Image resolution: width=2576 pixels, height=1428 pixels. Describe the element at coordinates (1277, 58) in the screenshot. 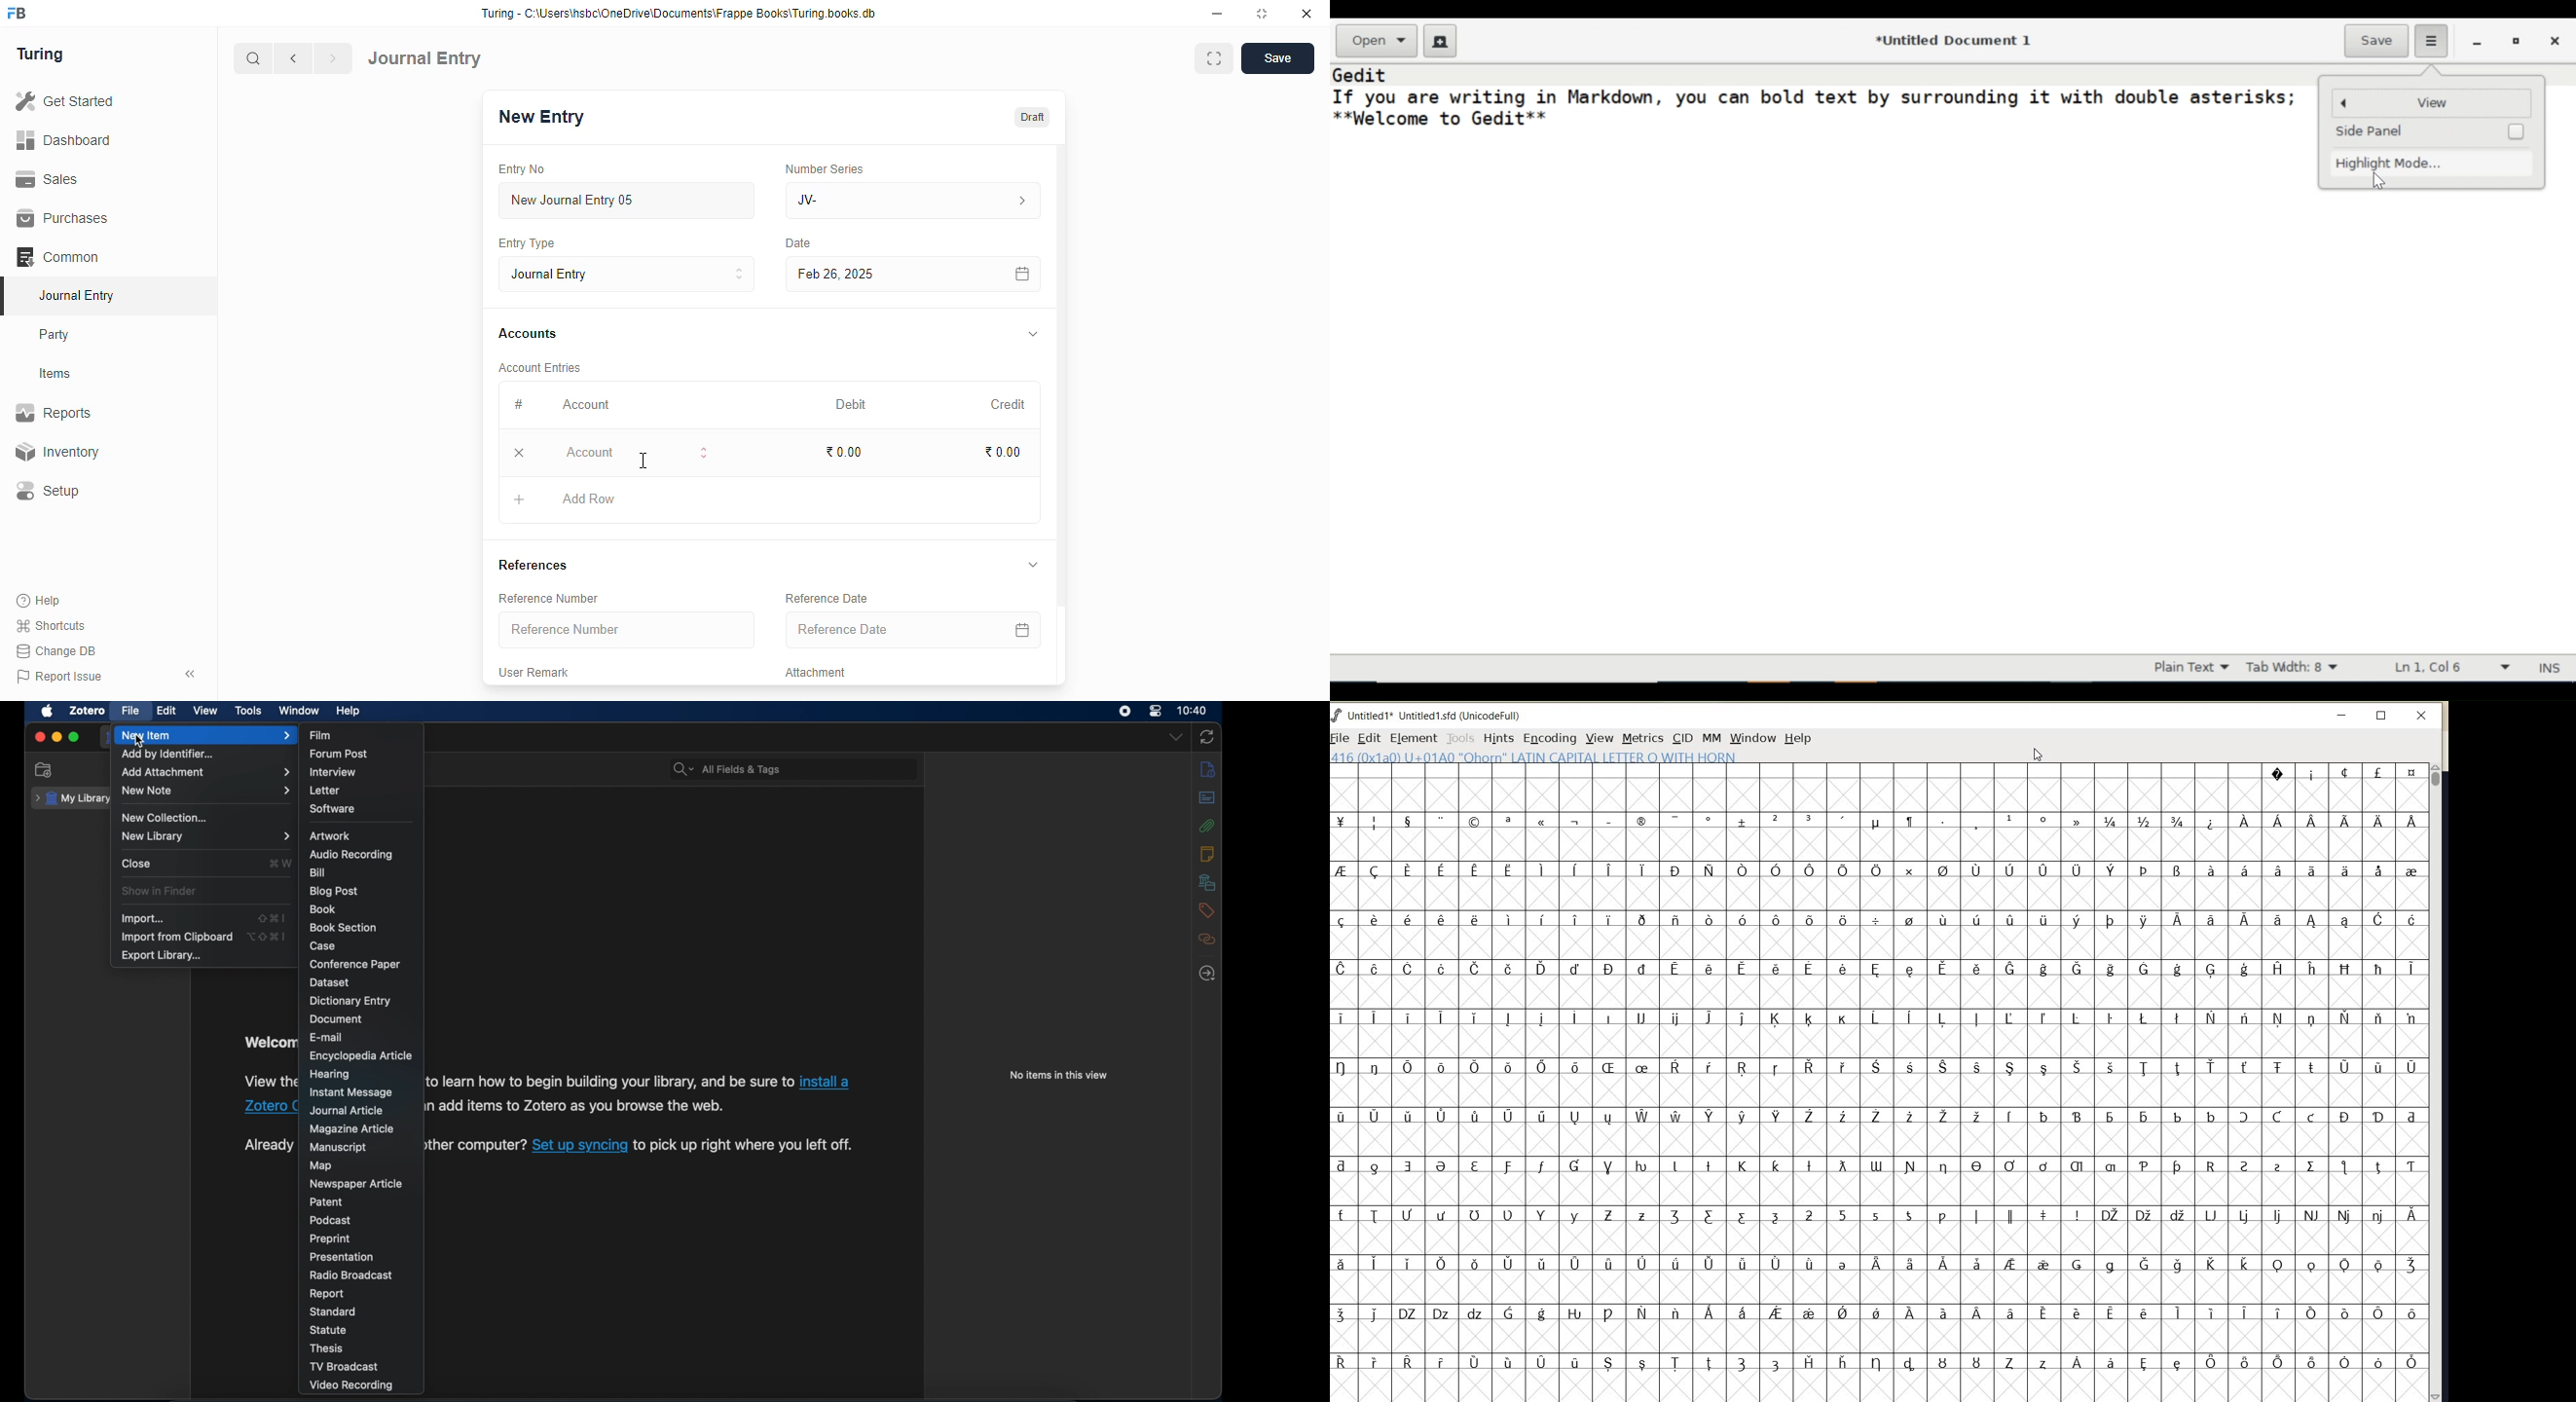

I see `save` at that location.